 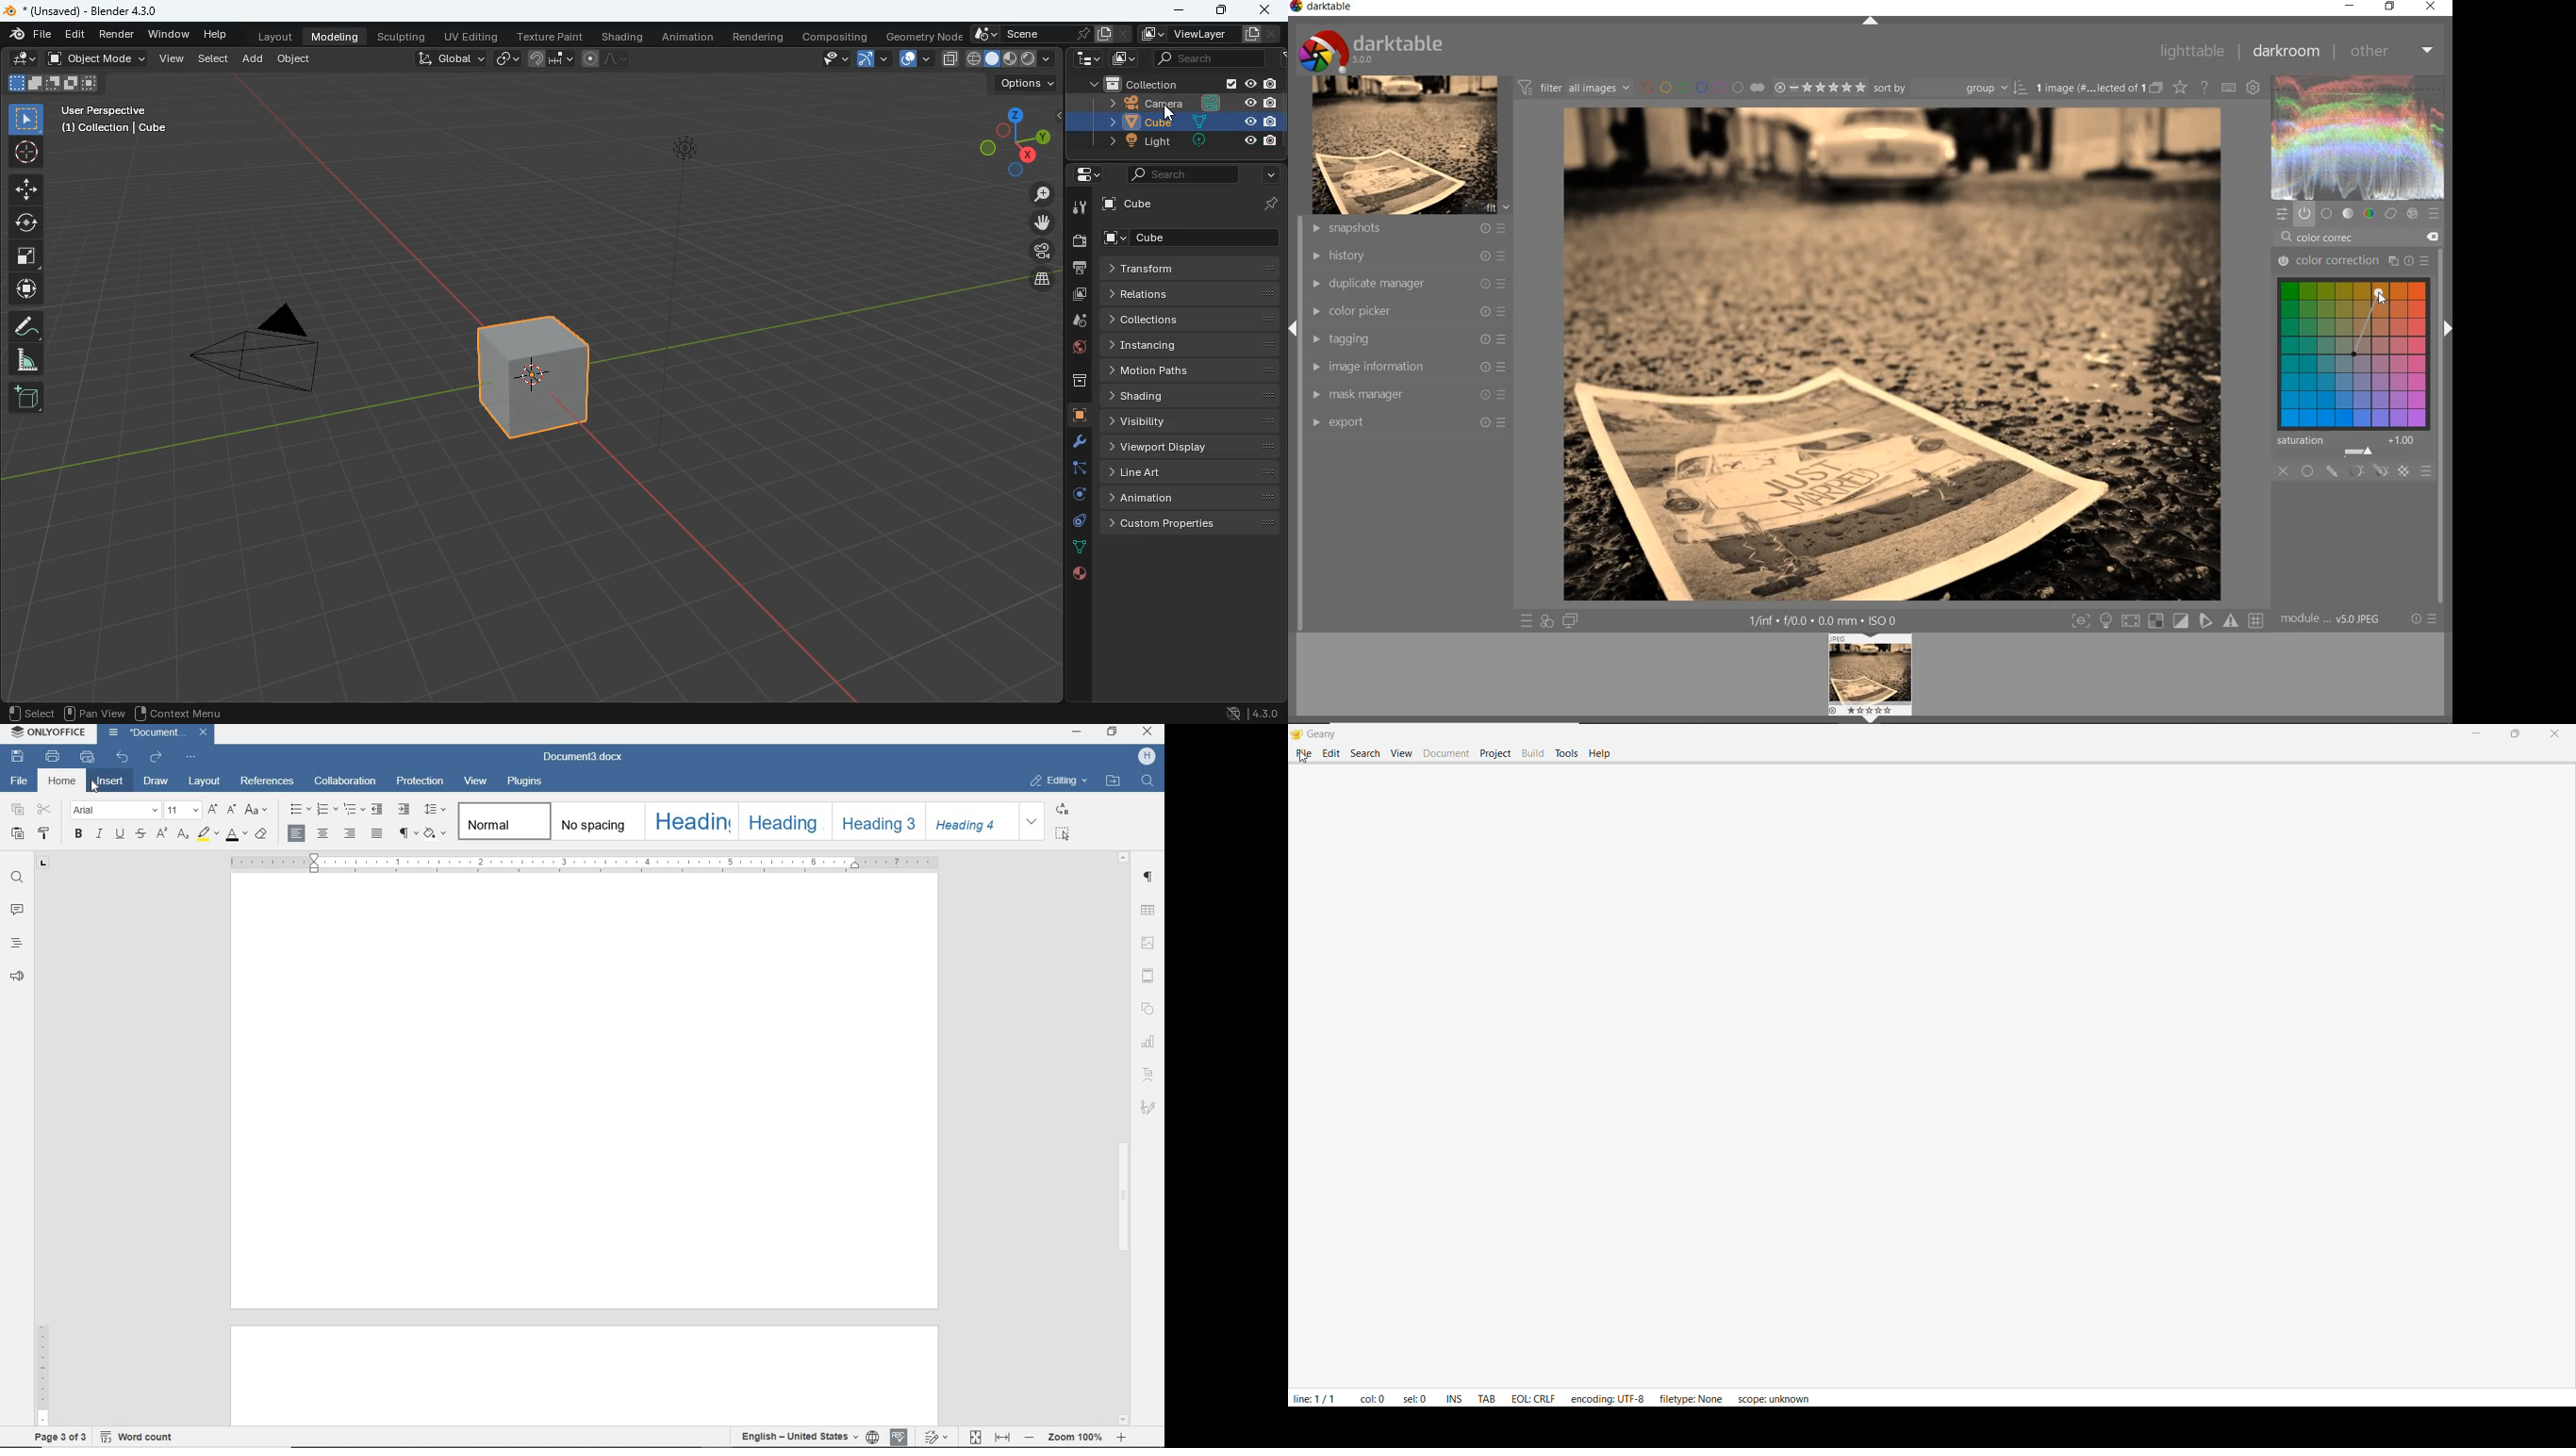 What do you see at coordinates (1150, 944) in the screenshot?
I see `IMAGE` at bounding box center [1150, 944].